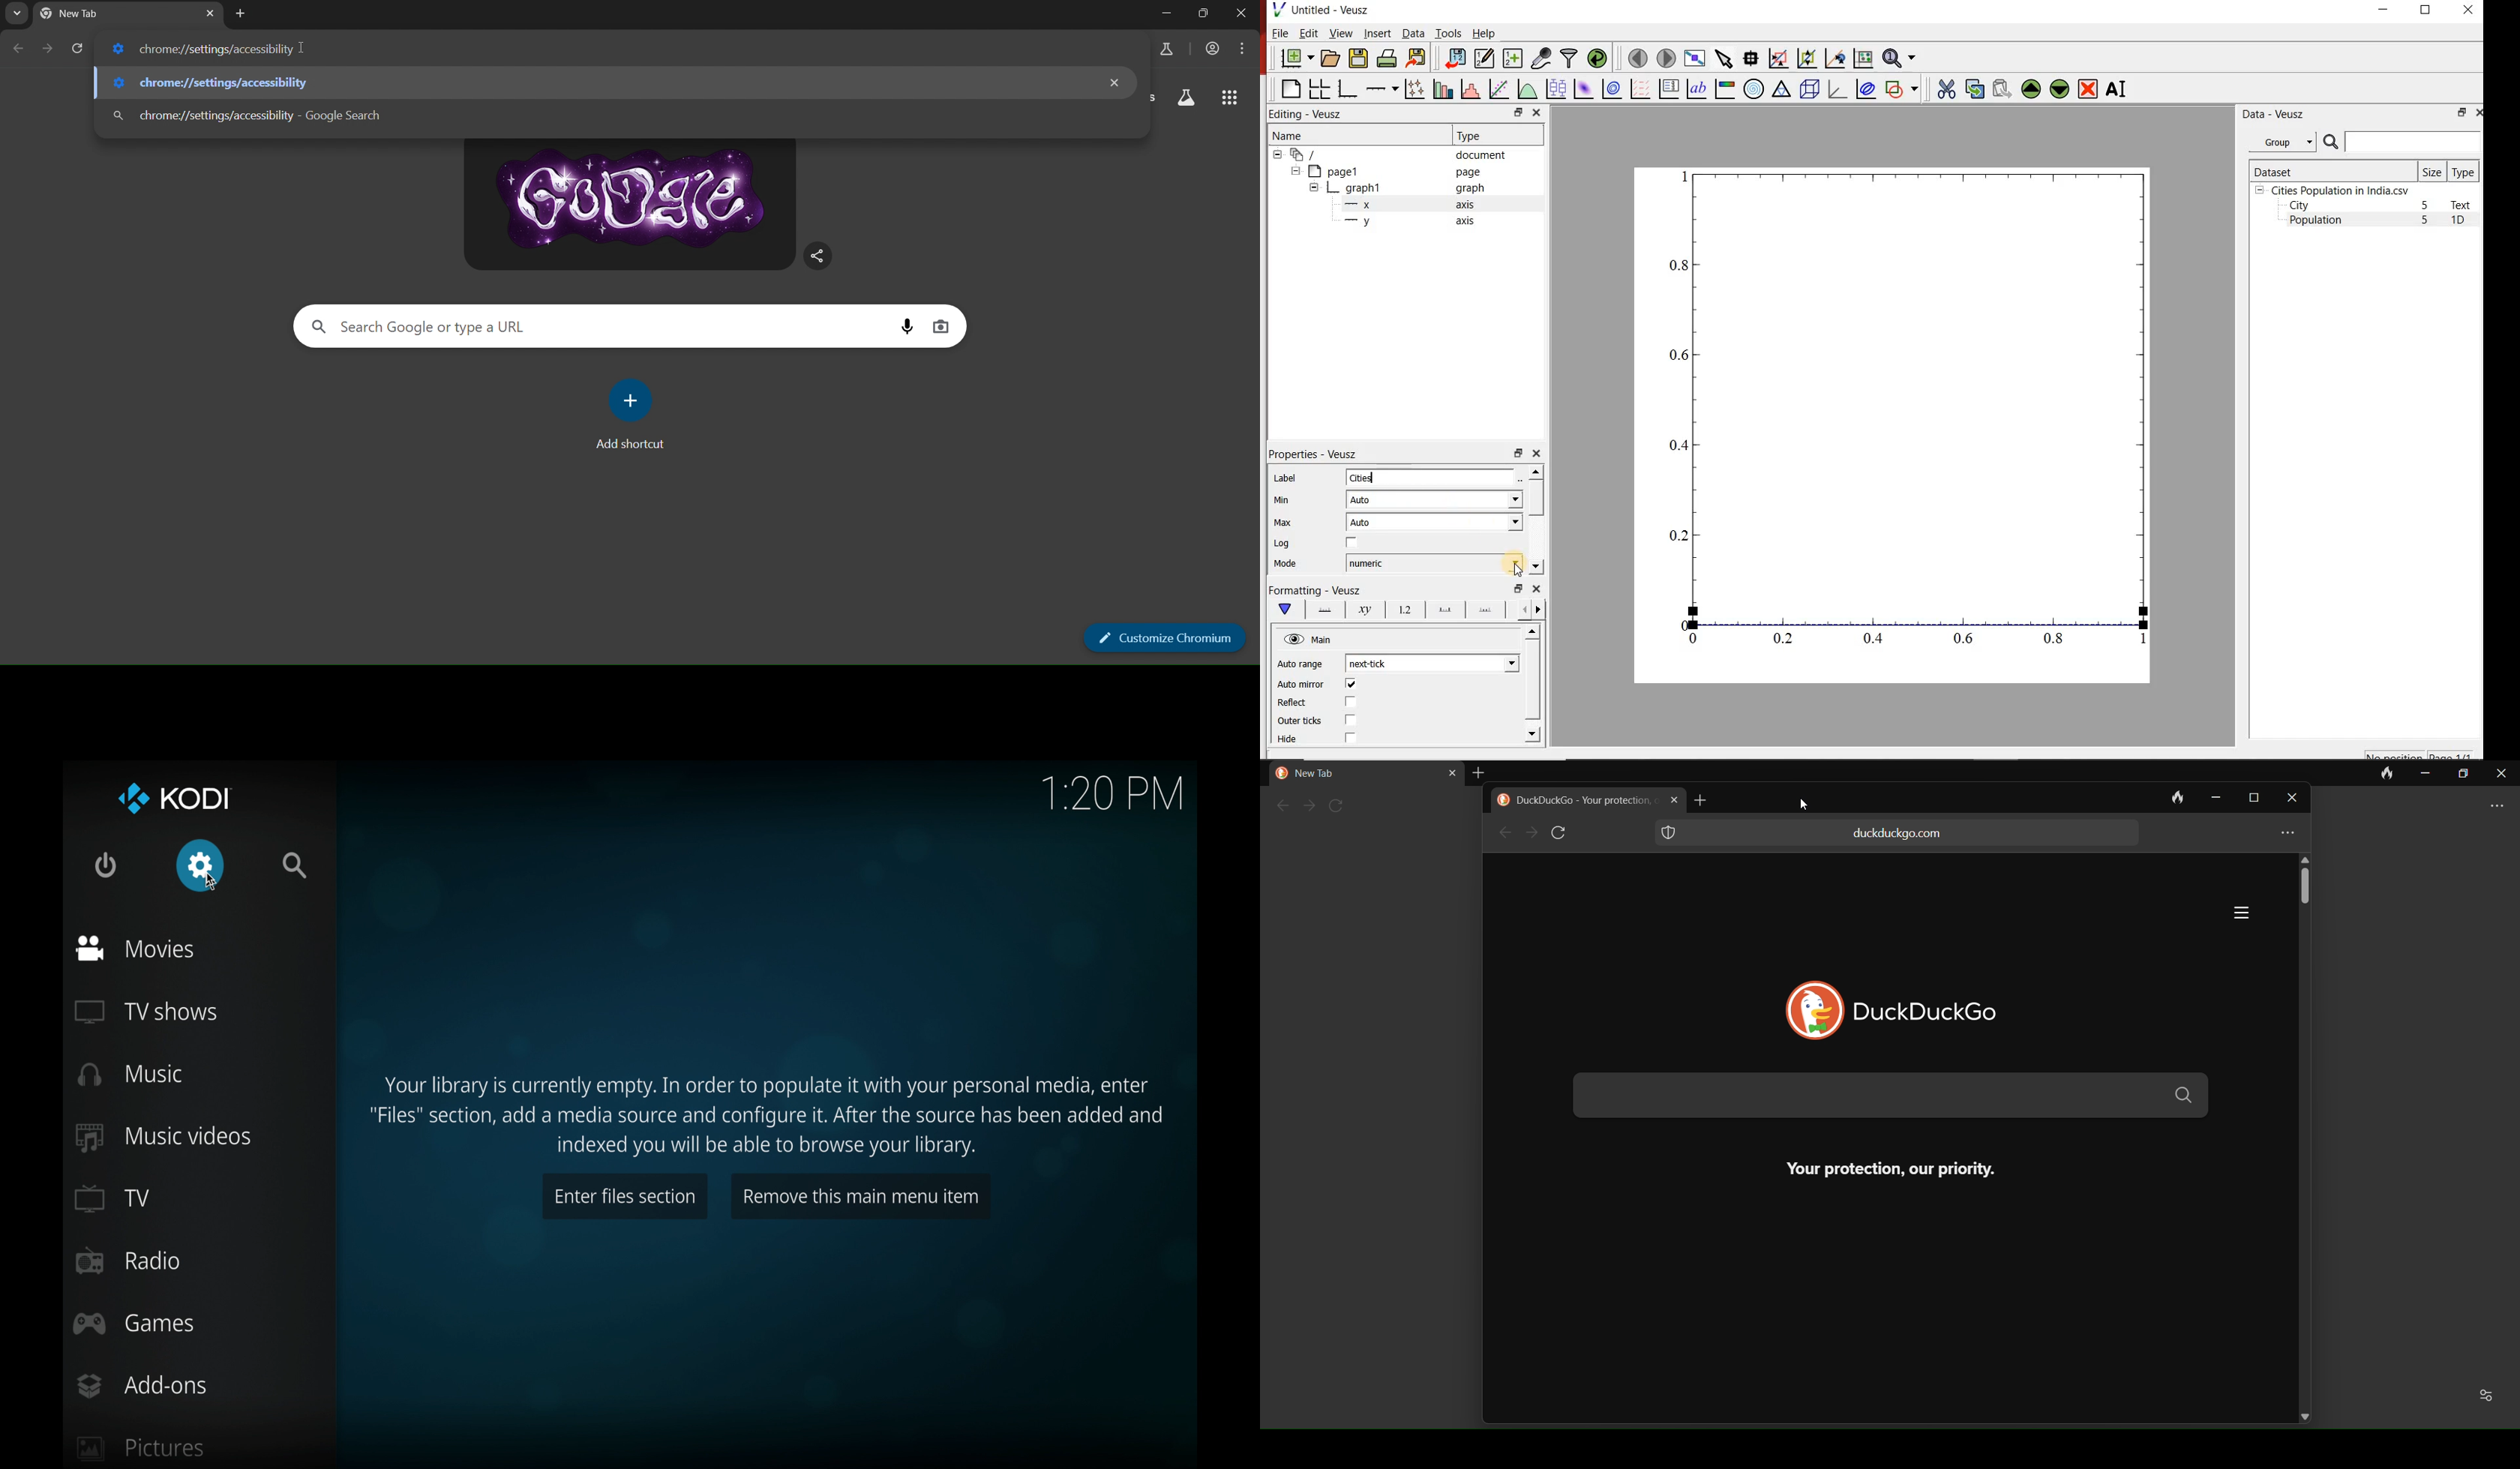 The width and height of the screenshot is (2520, 1484). Describe the element at coordinates (174, 800) in the screenshot. I see `kodi` at that location.